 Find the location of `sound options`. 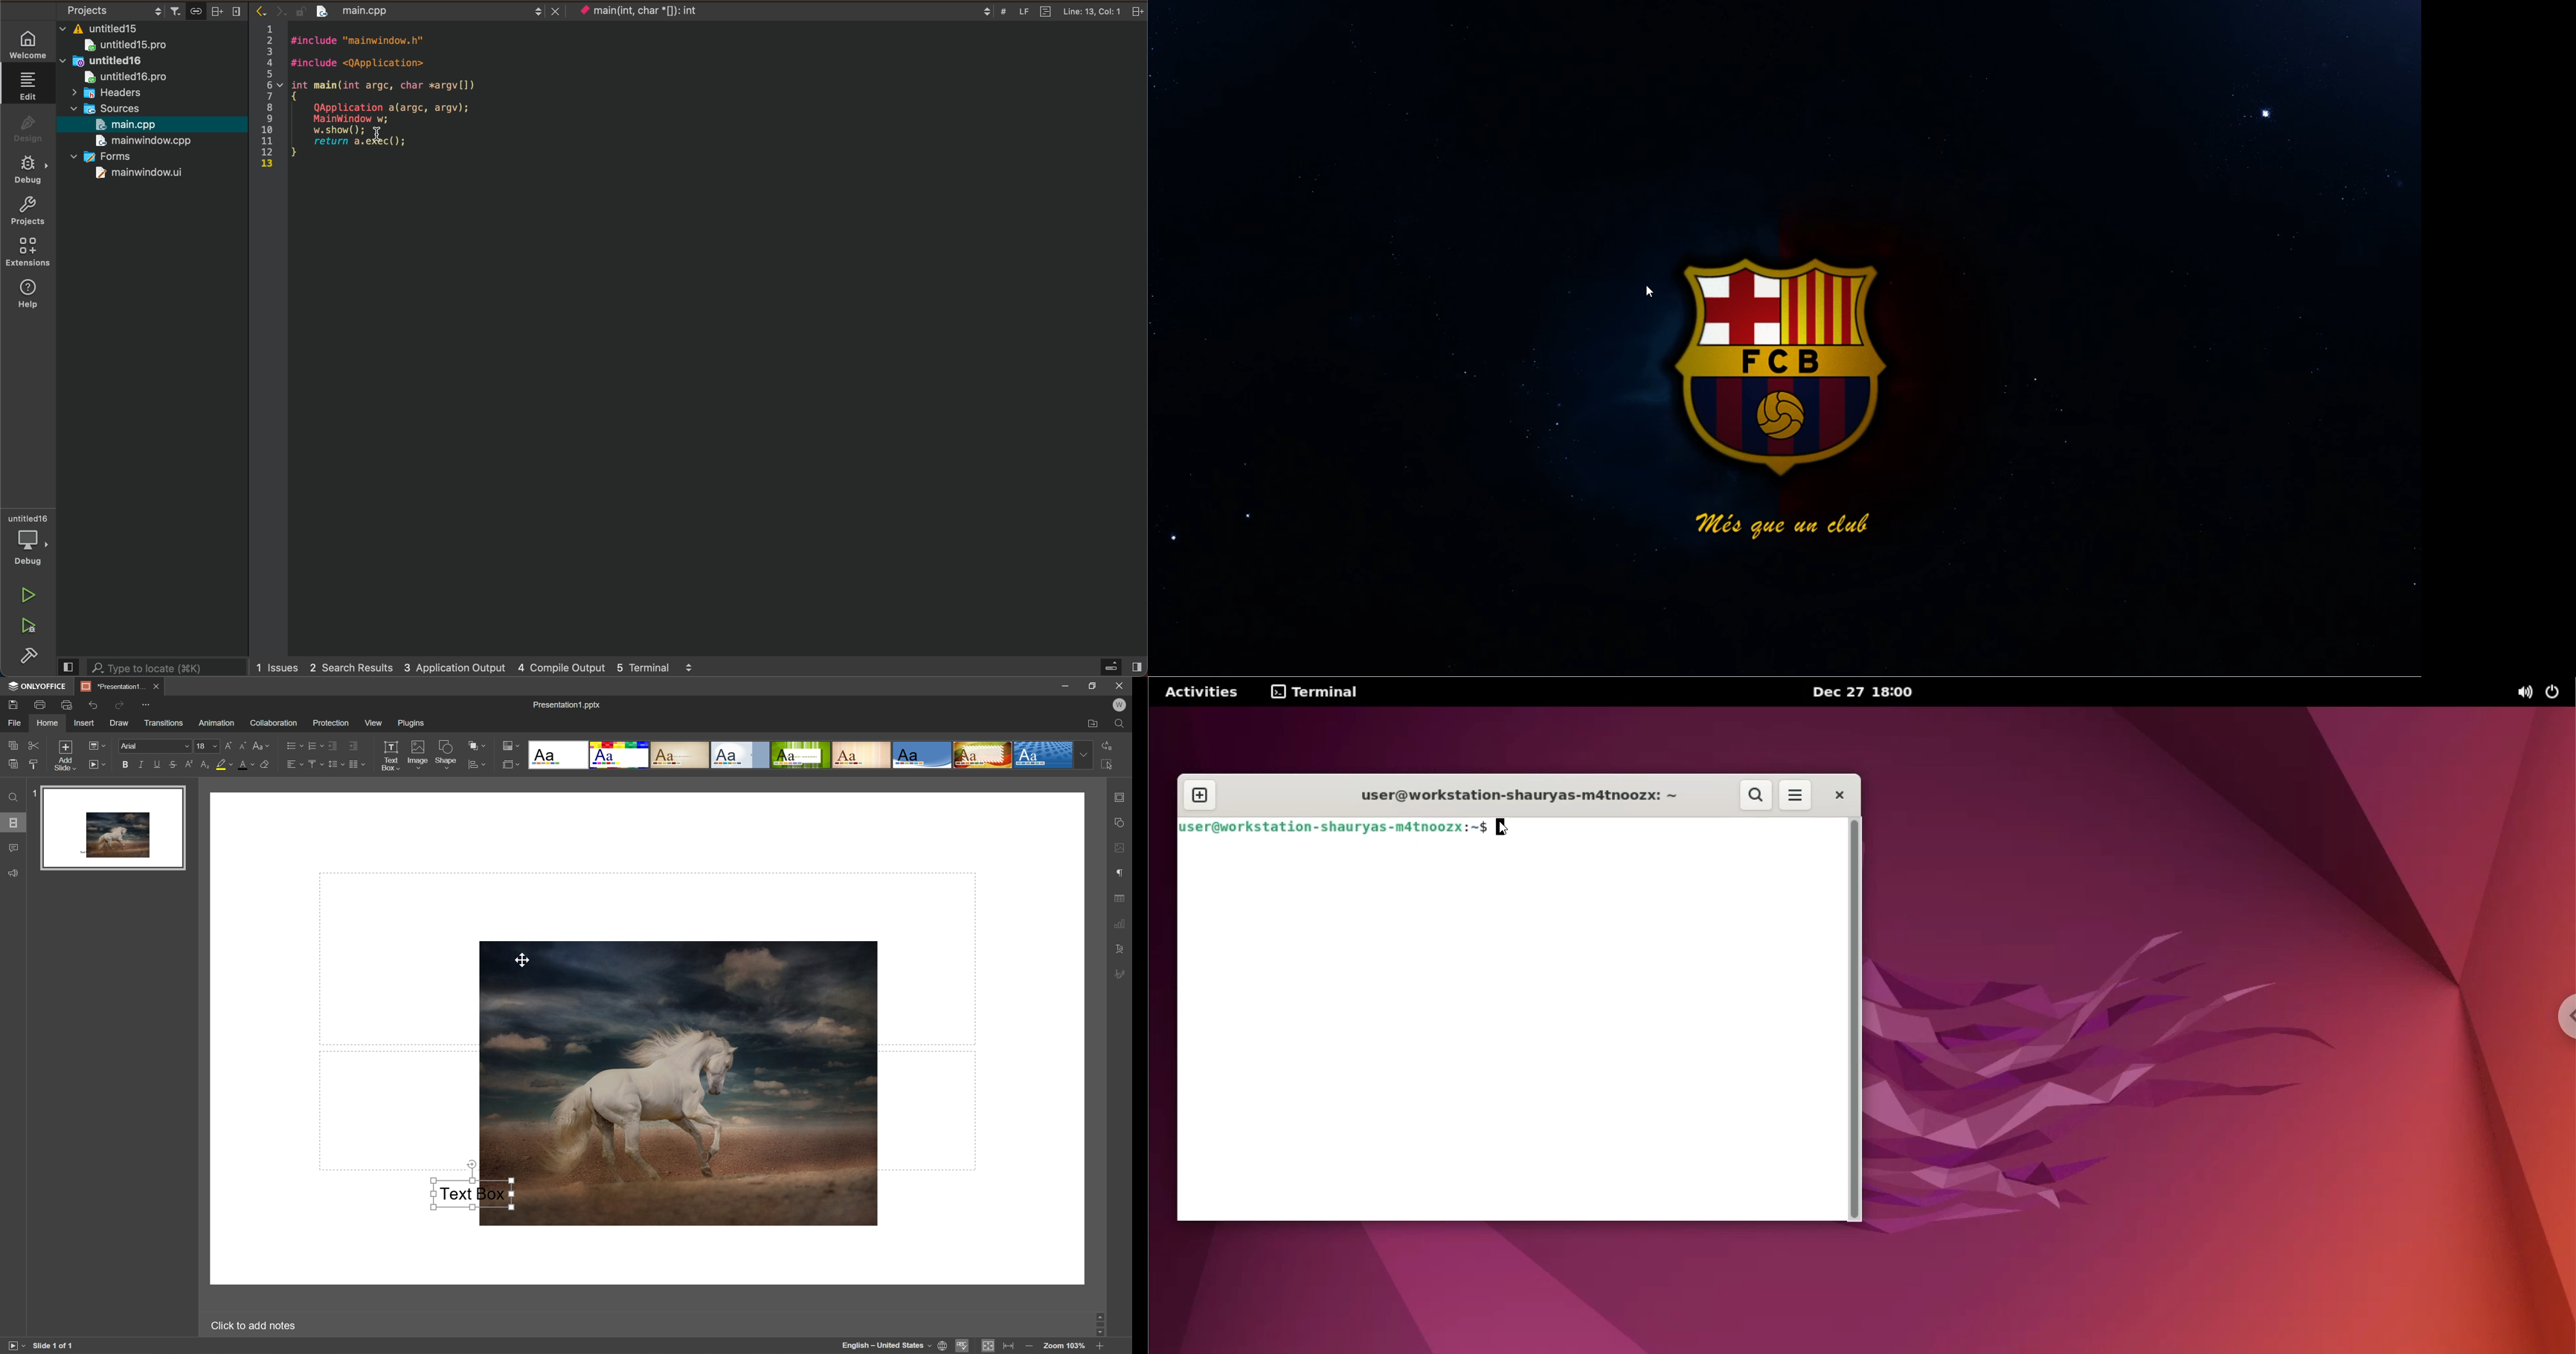

sound options is located at coordinates (2522, 693).